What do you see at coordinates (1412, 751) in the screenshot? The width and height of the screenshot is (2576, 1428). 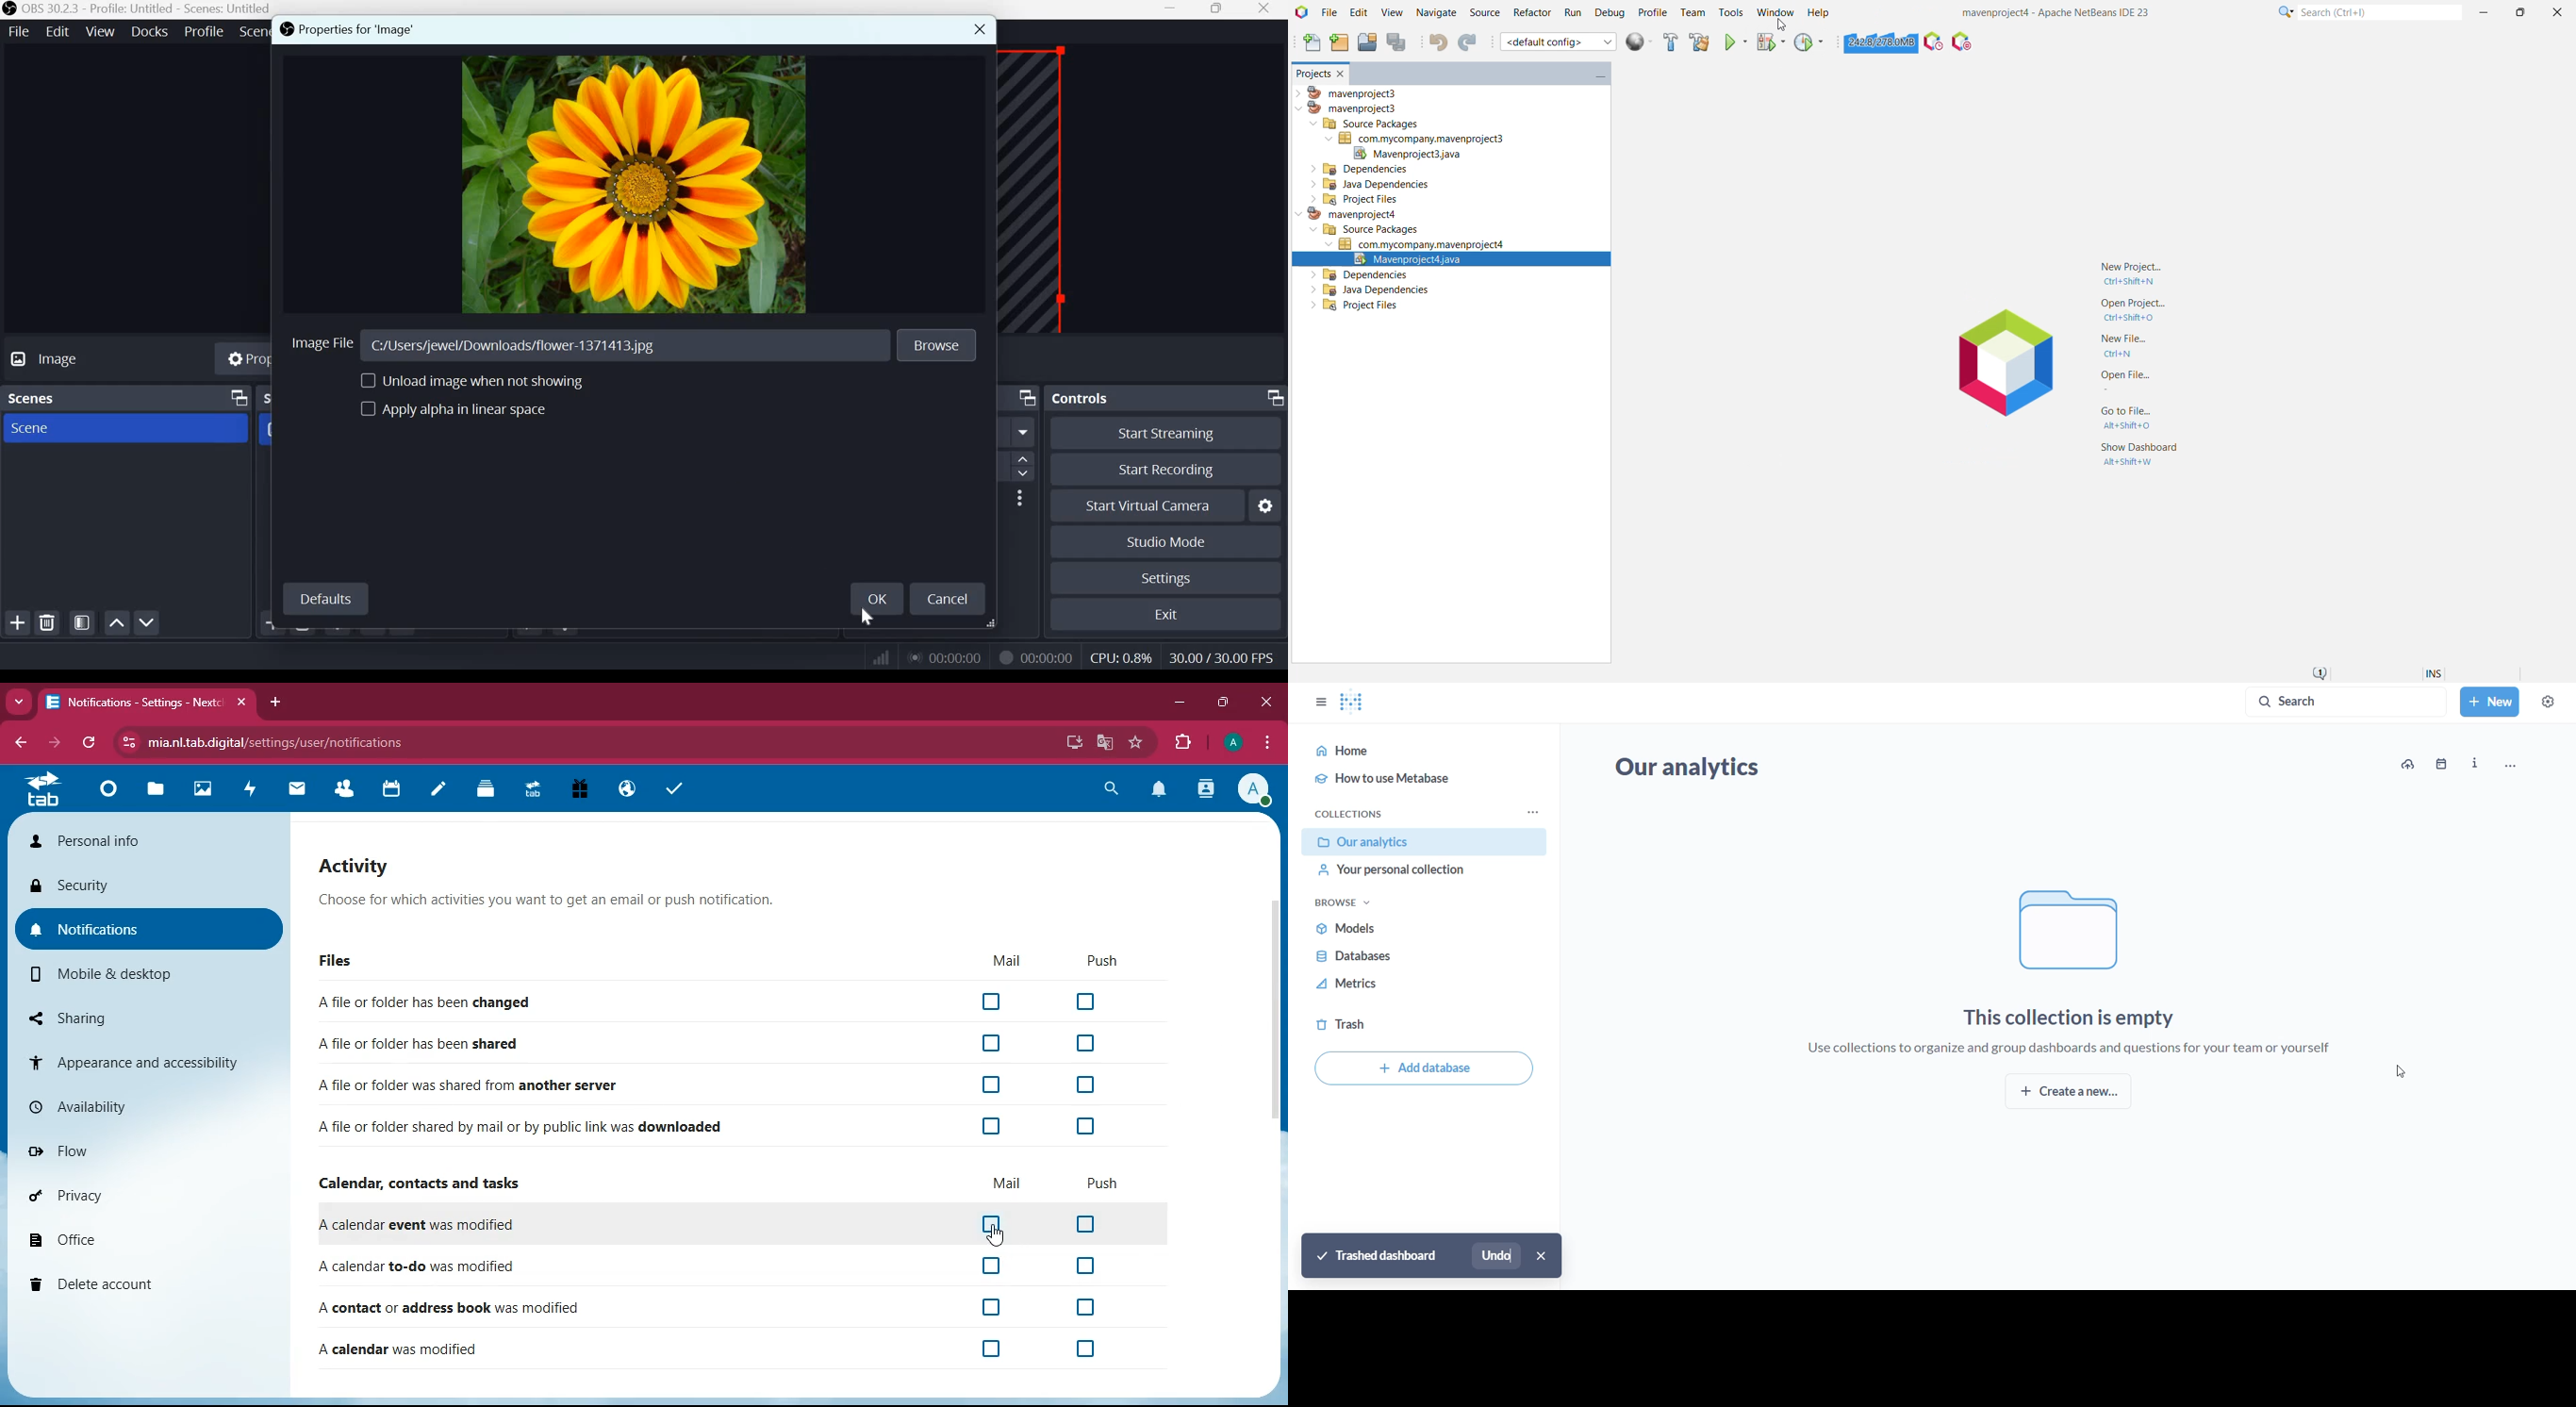 I see `home` at bounding box center [1412, 751].